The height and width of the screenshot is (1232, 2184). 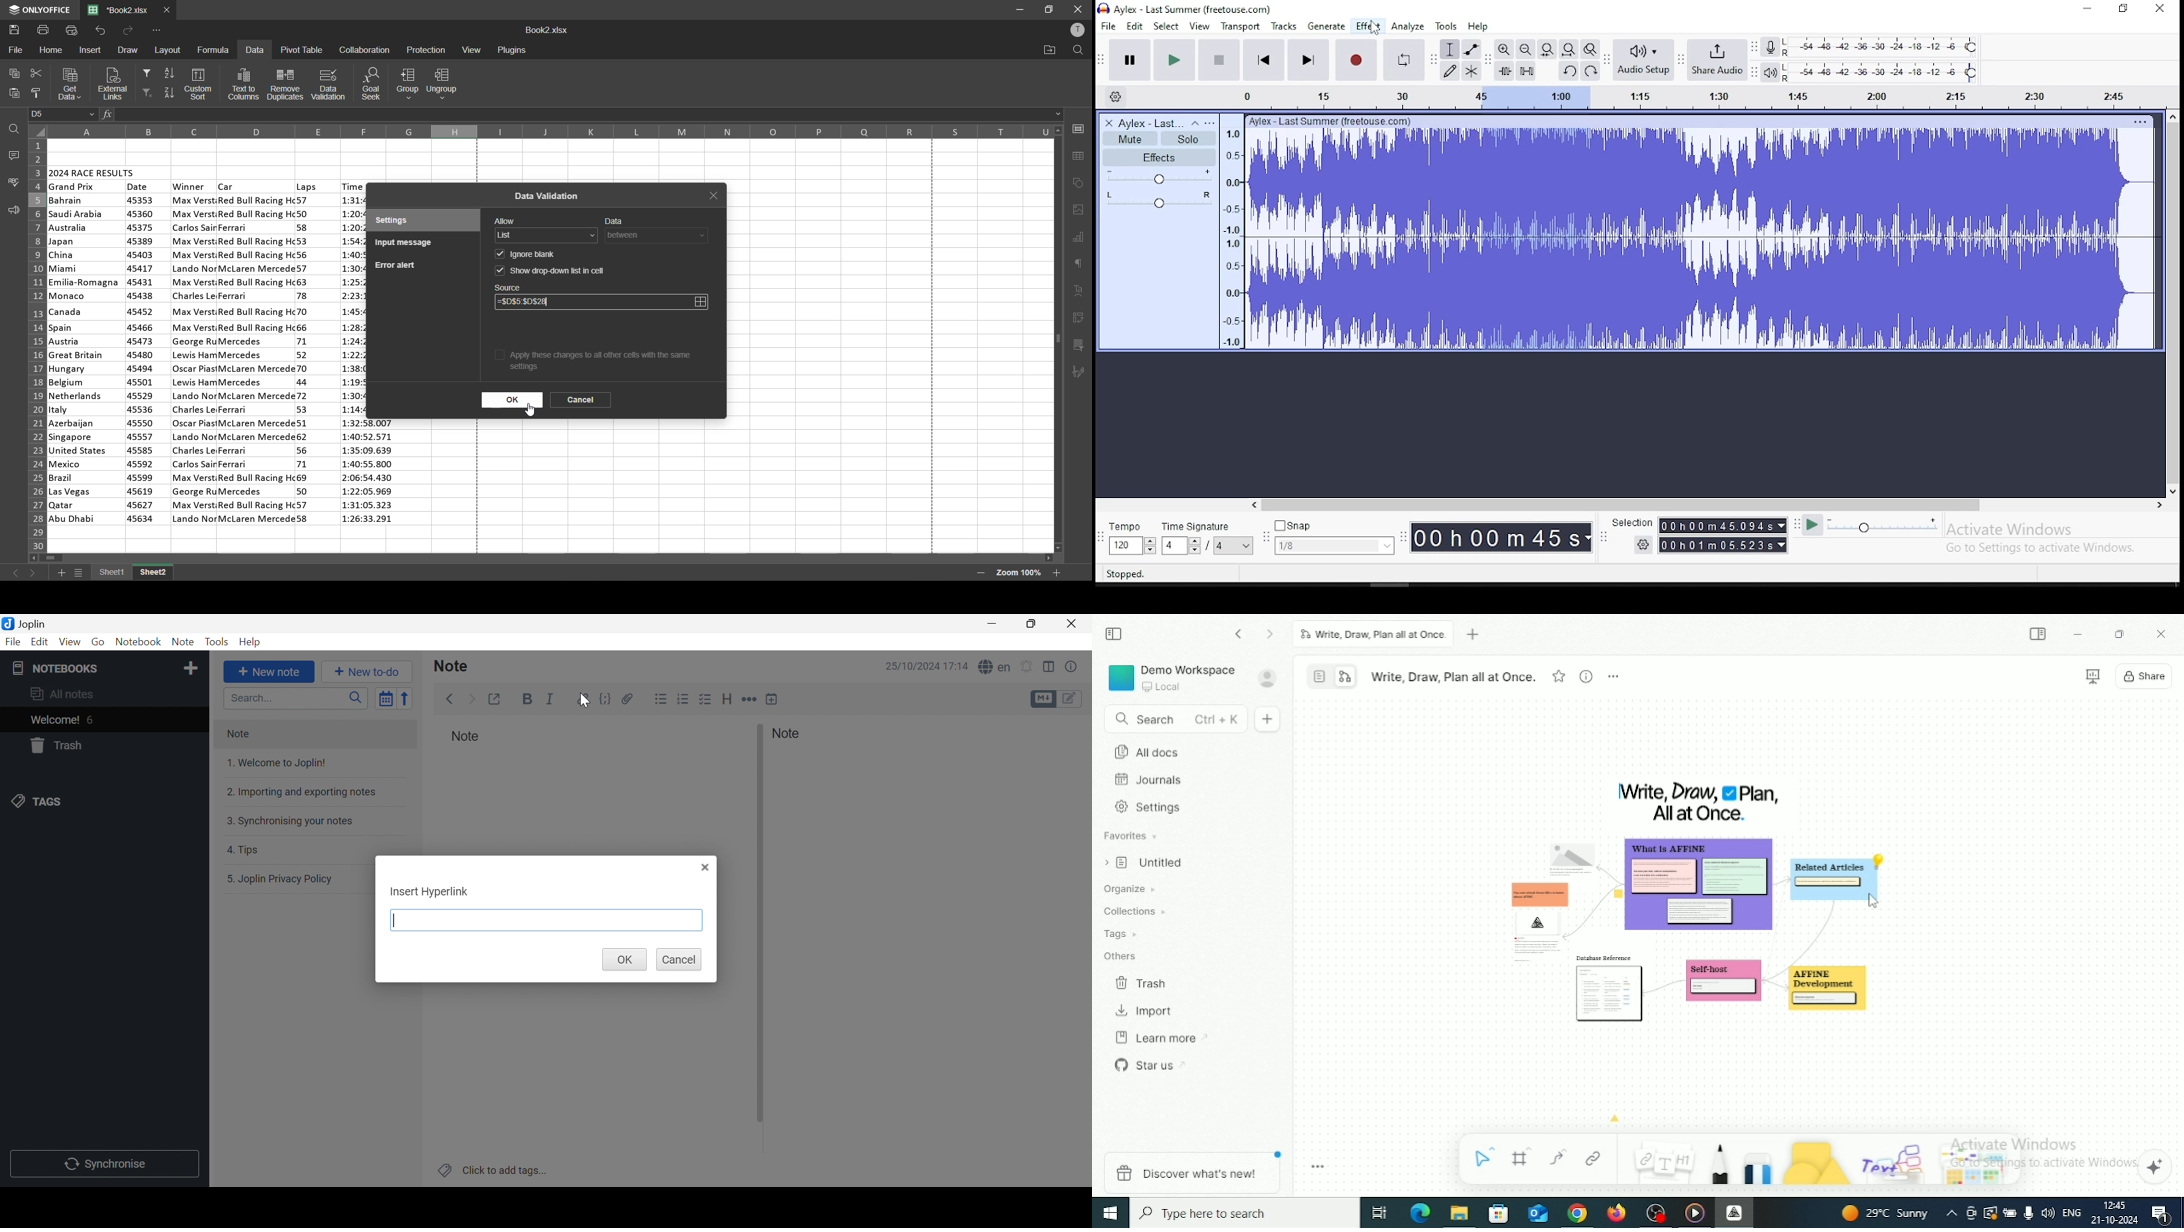 I want to click on playback level, so click(x=1890, y=72).